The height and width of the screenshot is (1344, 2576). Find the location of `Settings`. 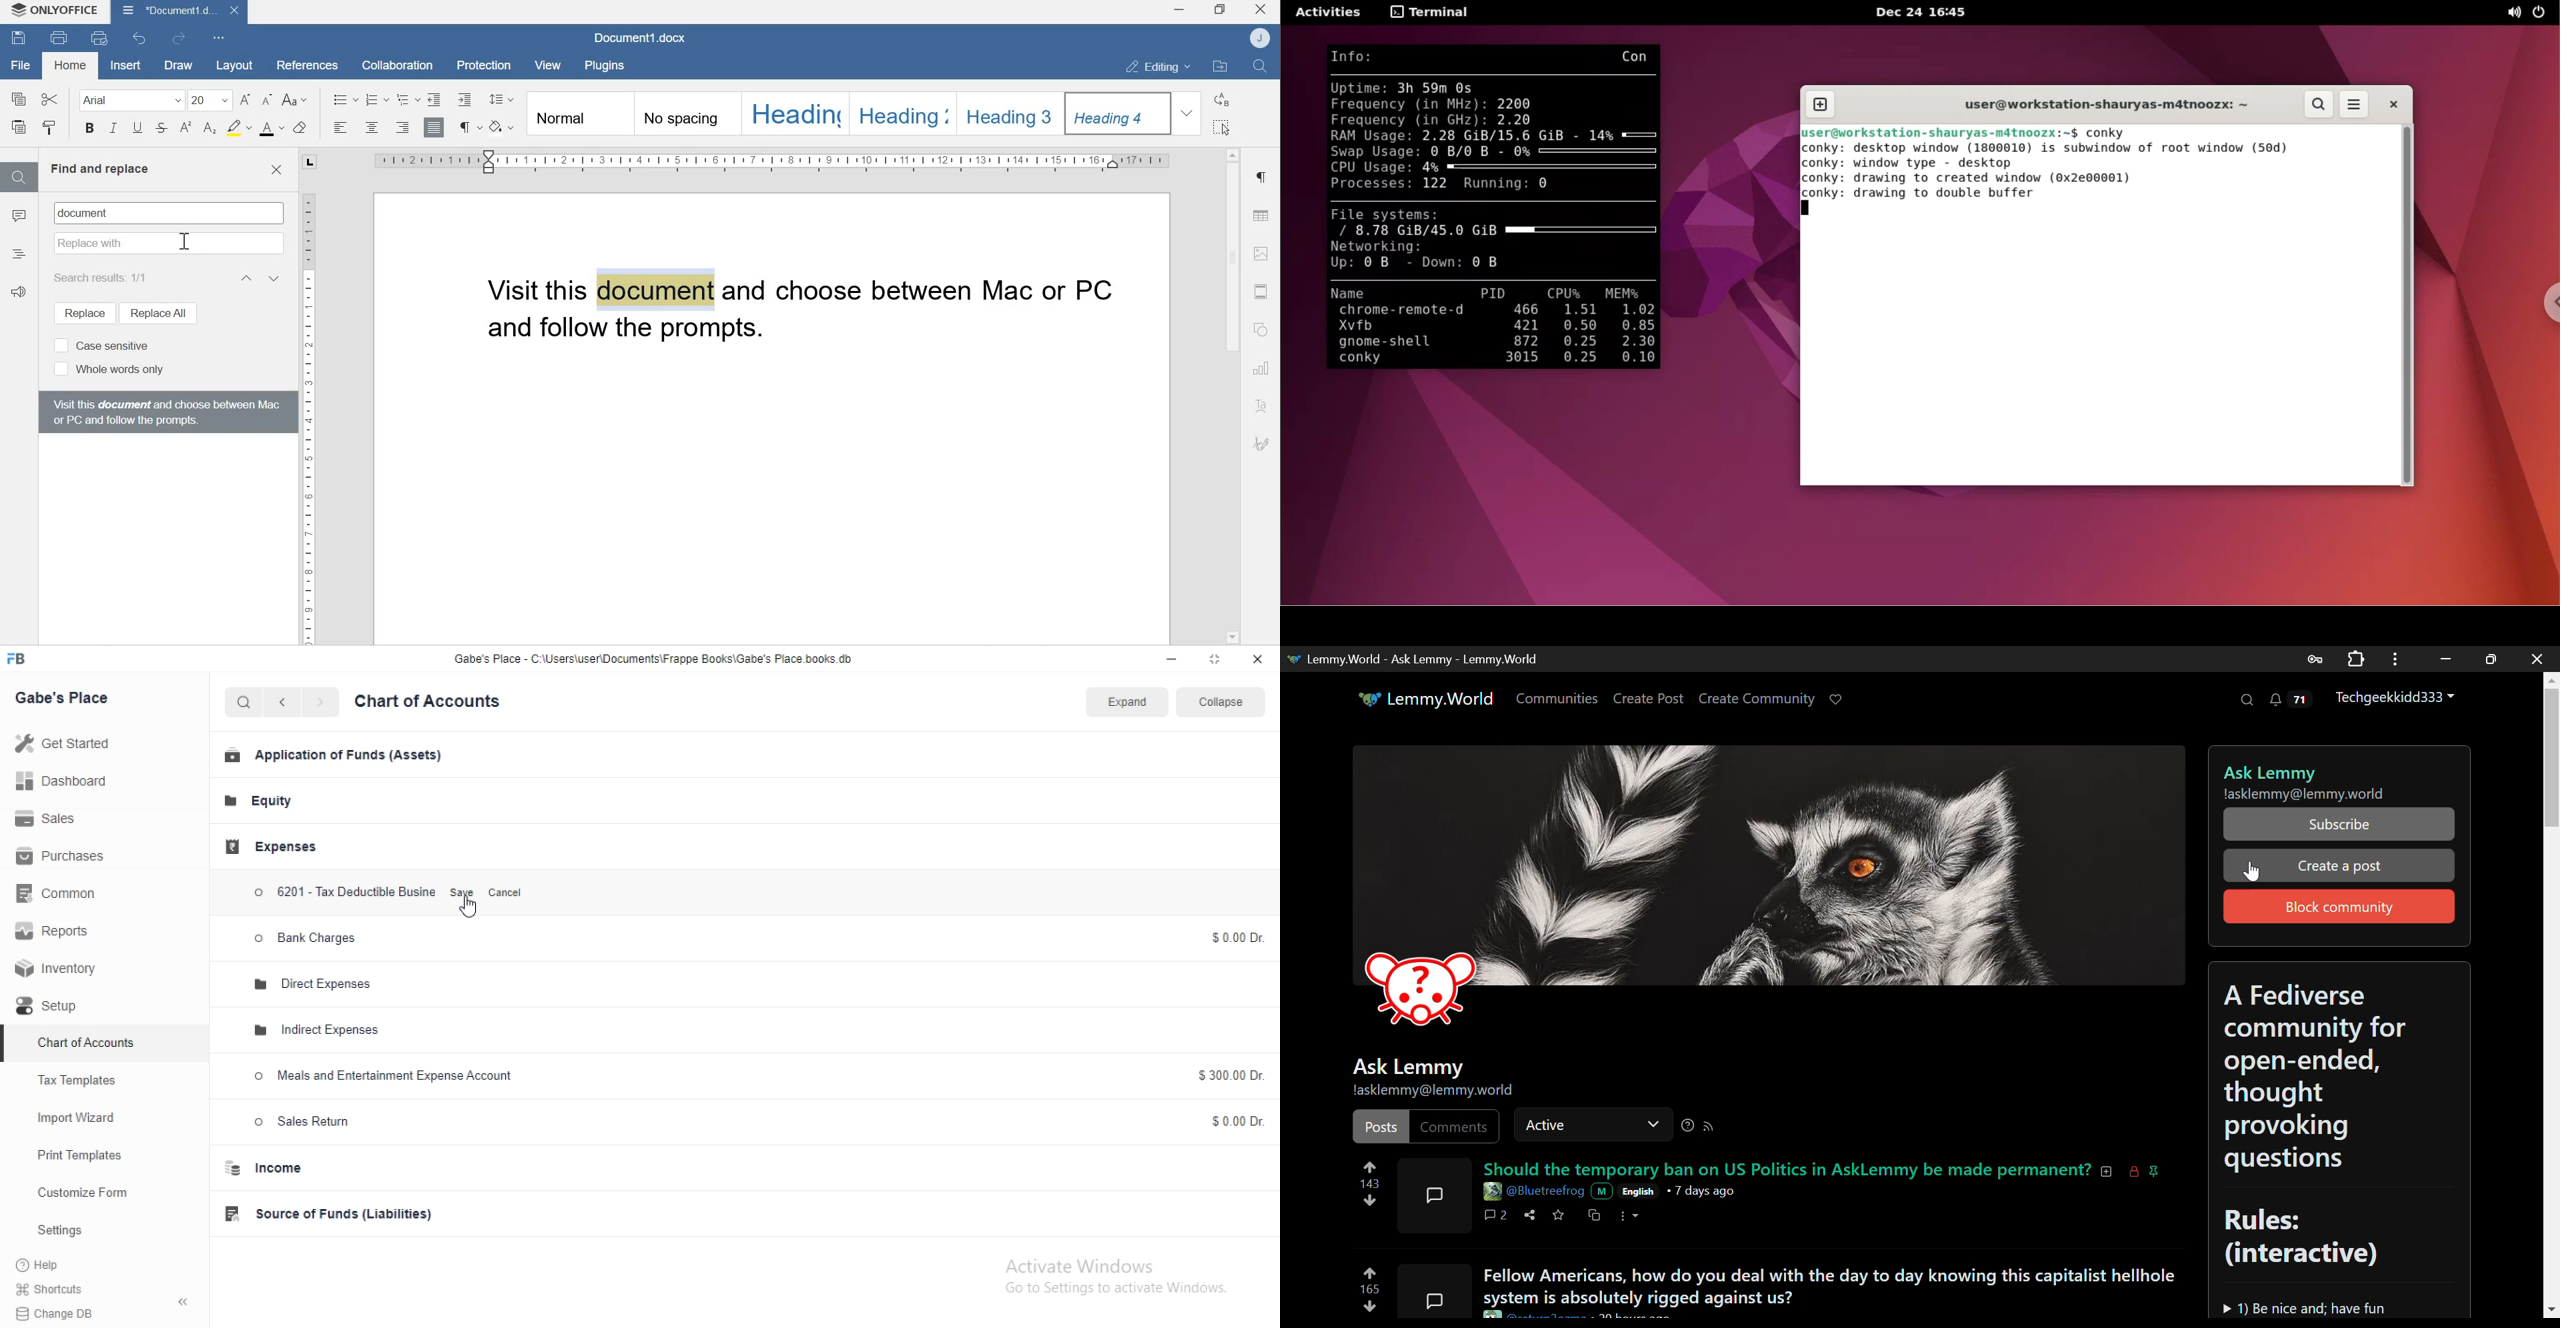

Settings is located at coordinates (63, 1230).